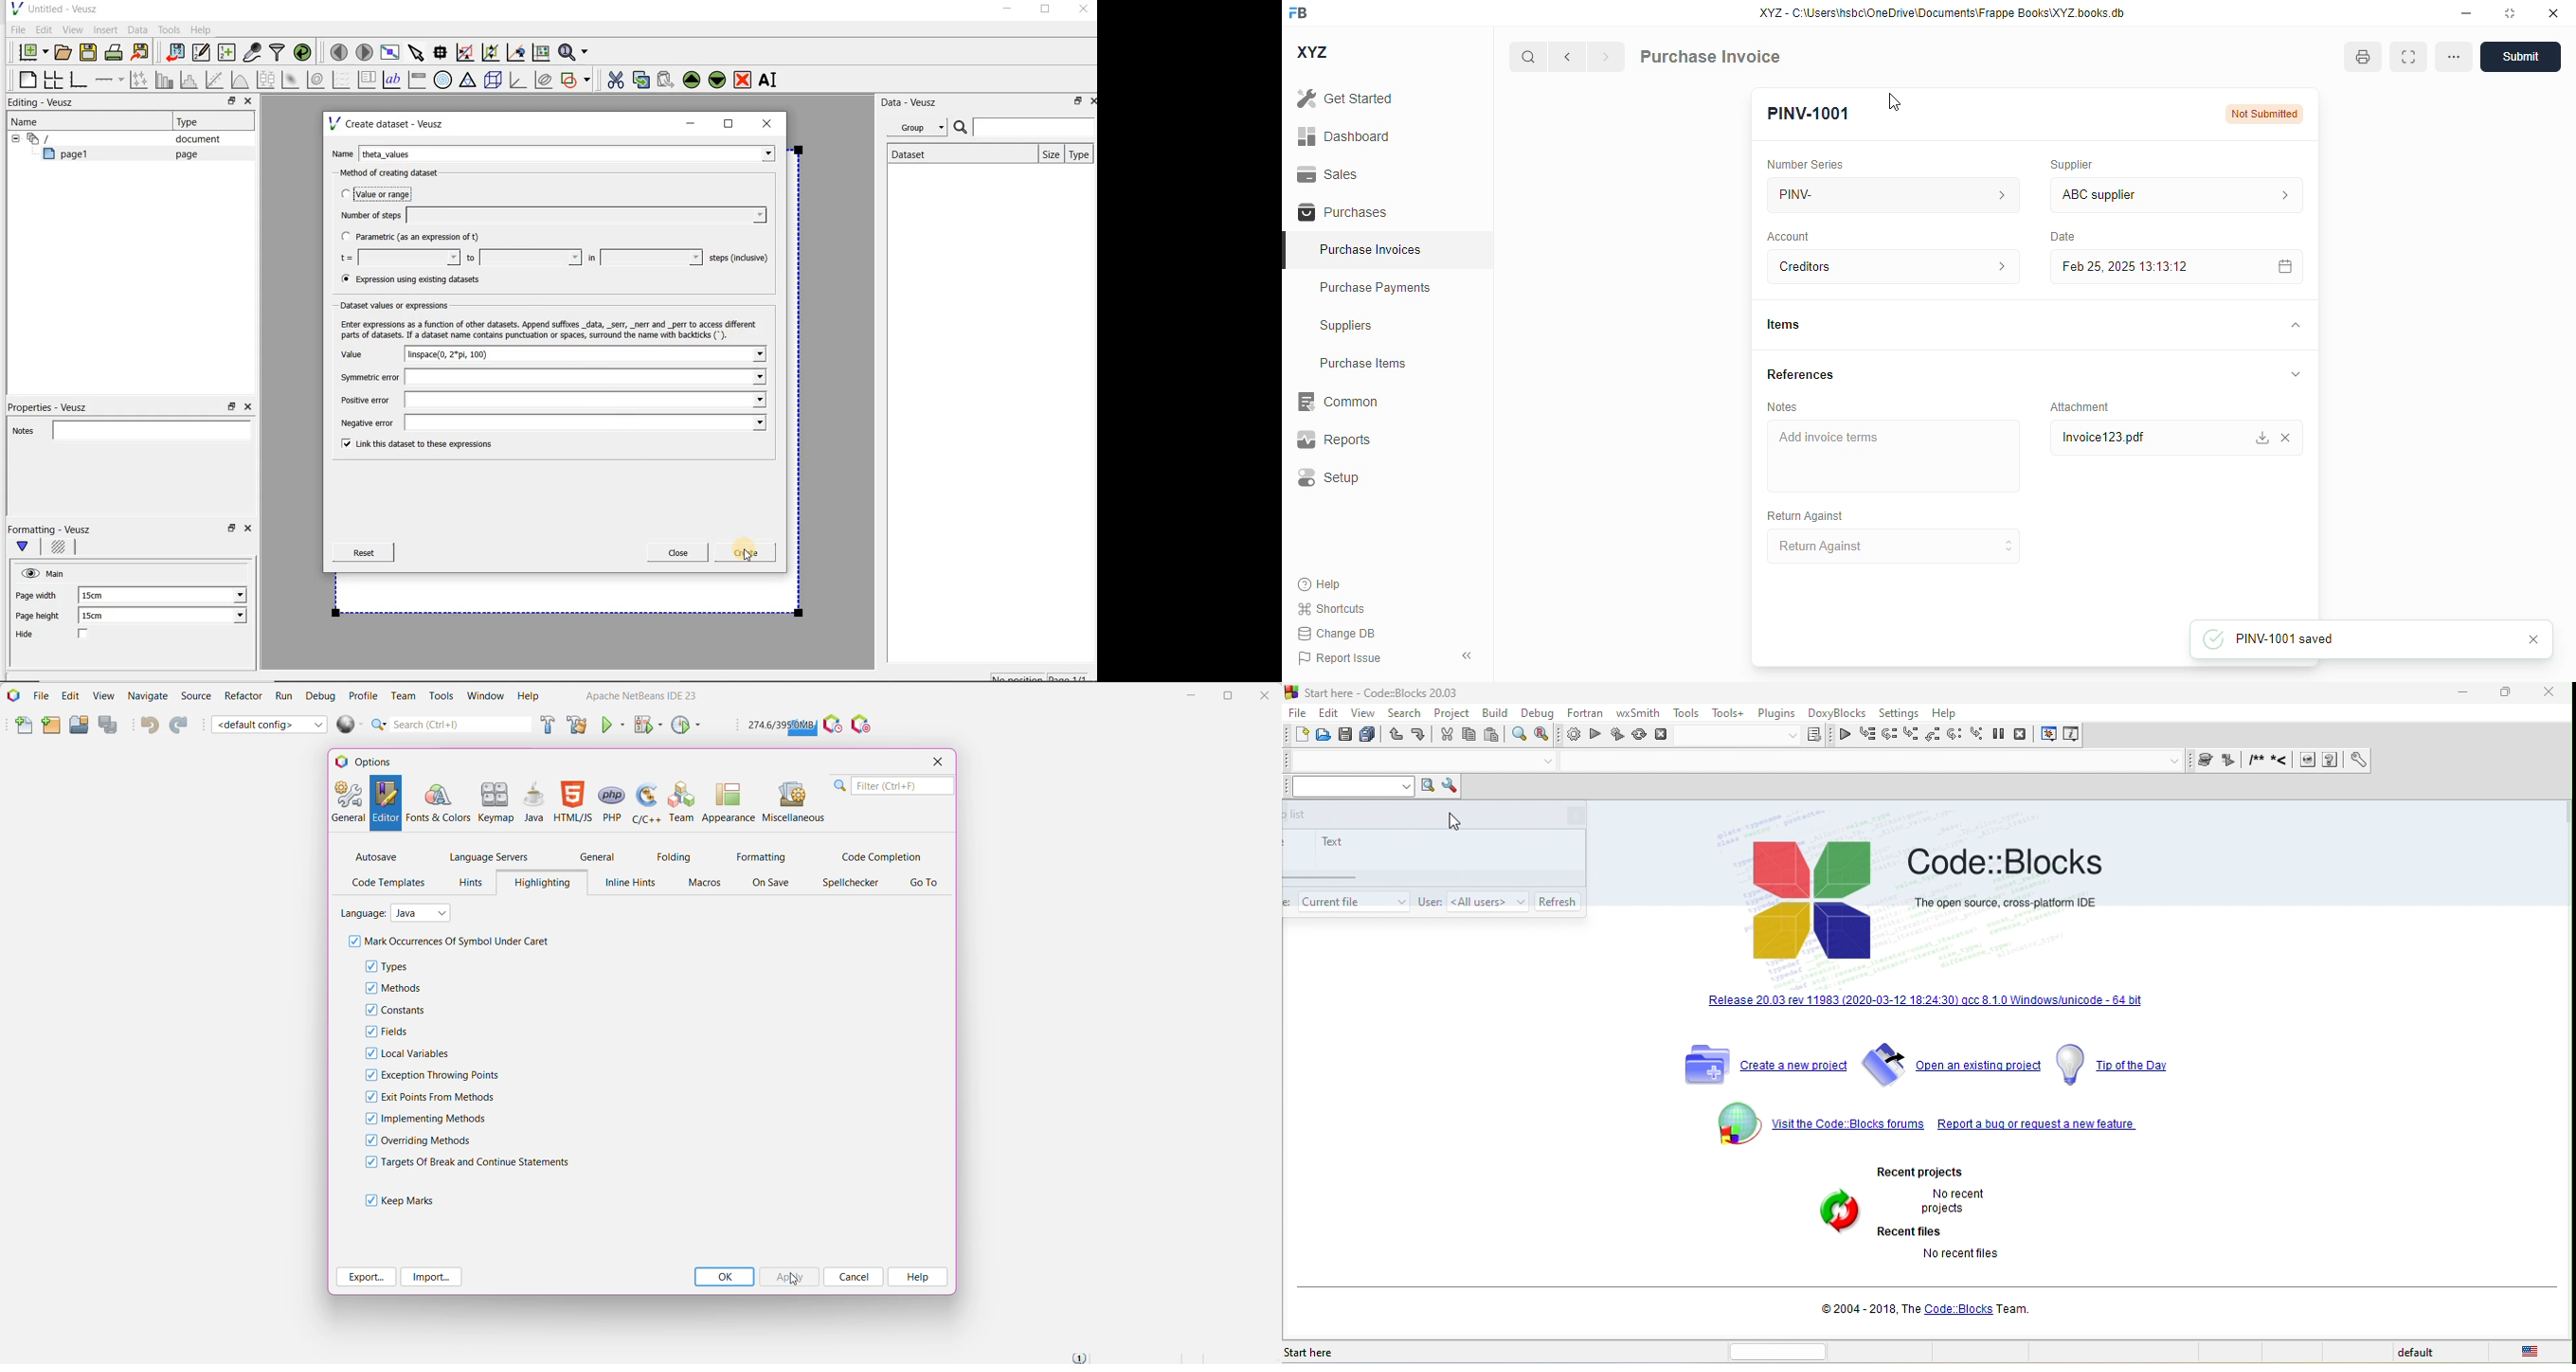 This screenshot has width=2576, height=1372. What do you see at coordinates (2308, 761) in the screenshot?
I see `run html` at bounding box center [2308, 761].